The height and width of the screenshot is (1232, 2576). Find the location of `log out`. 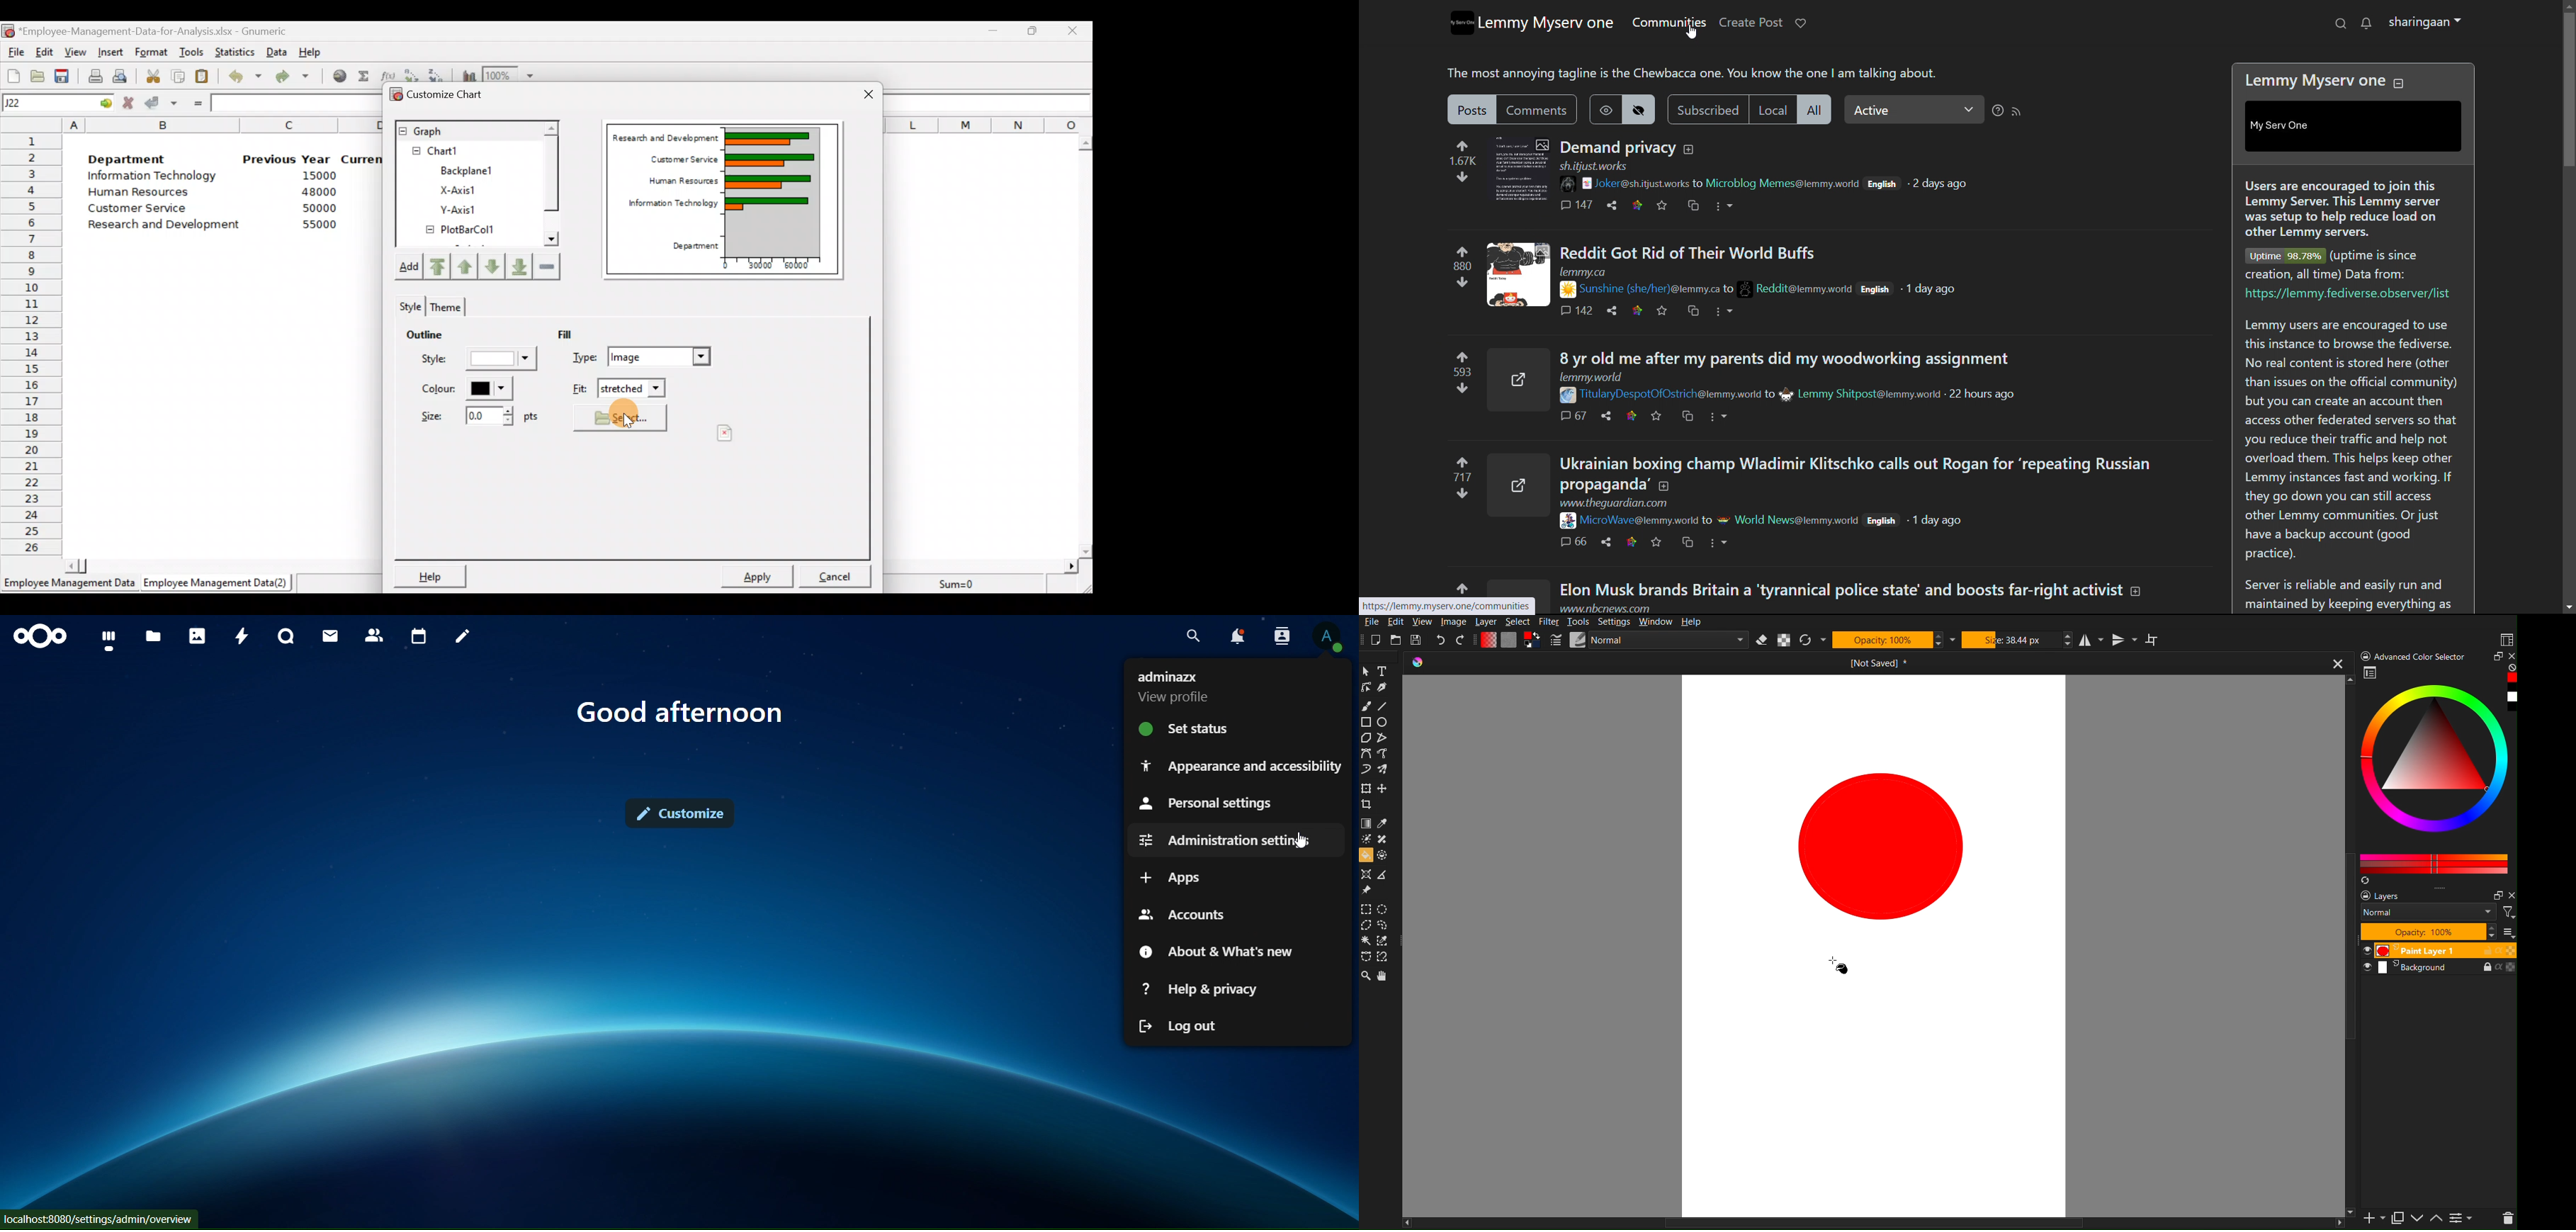

log out is located at coordinates (1177, 1026).